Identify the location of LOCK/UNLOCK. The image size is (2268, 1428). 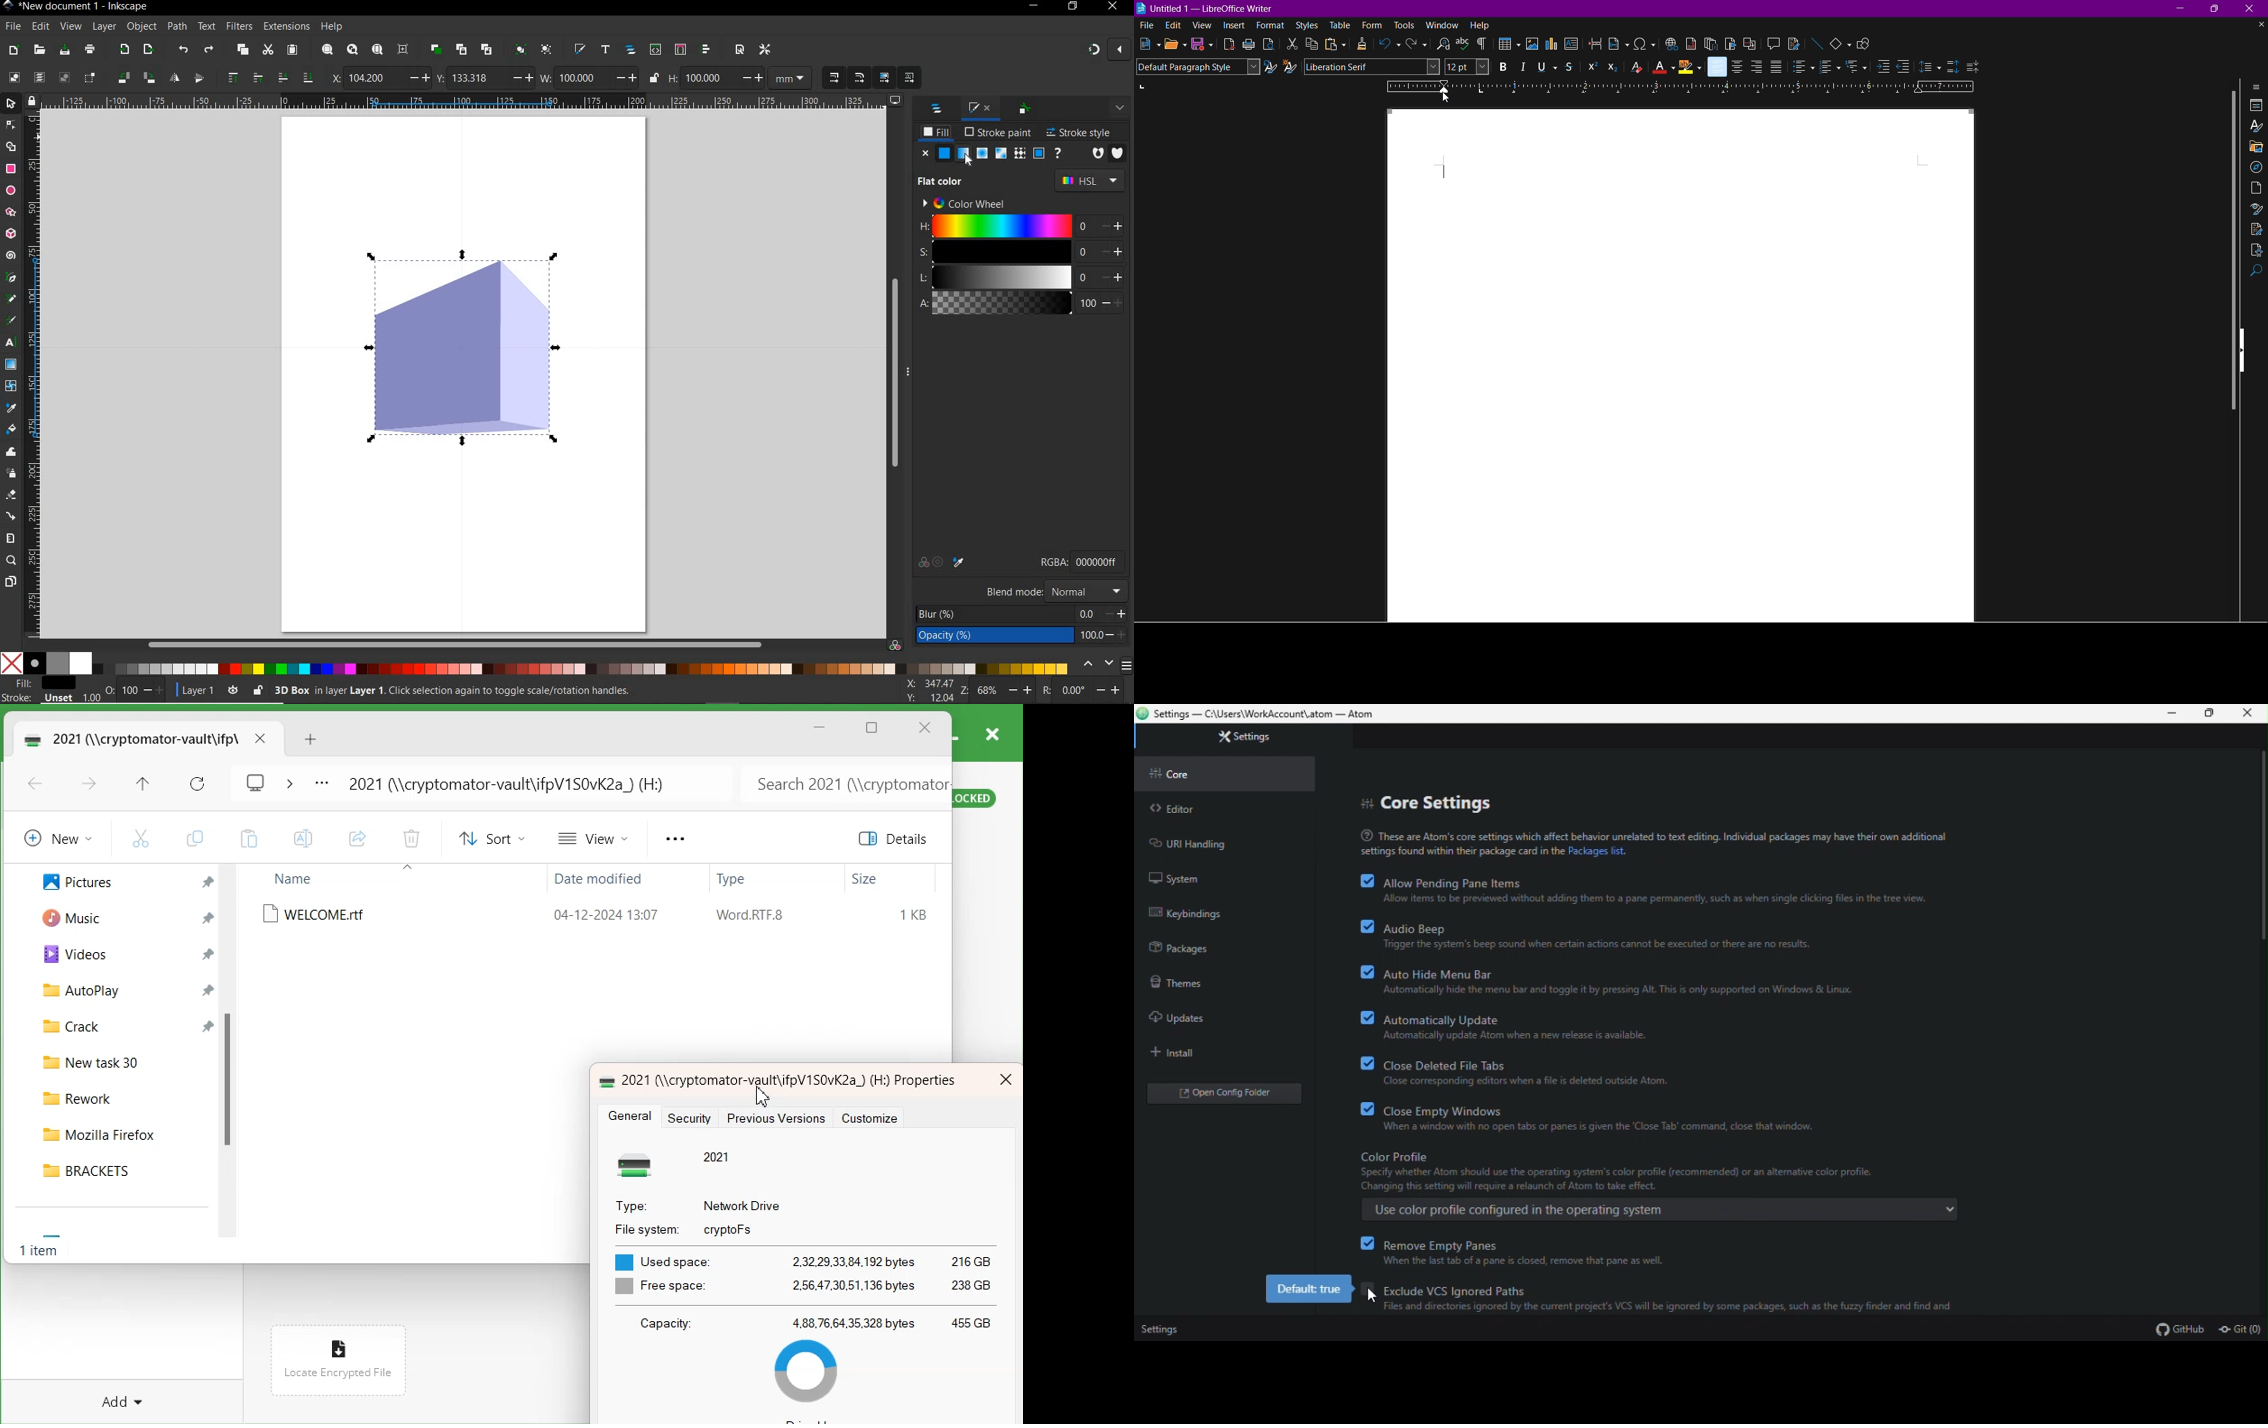
(655, 78).